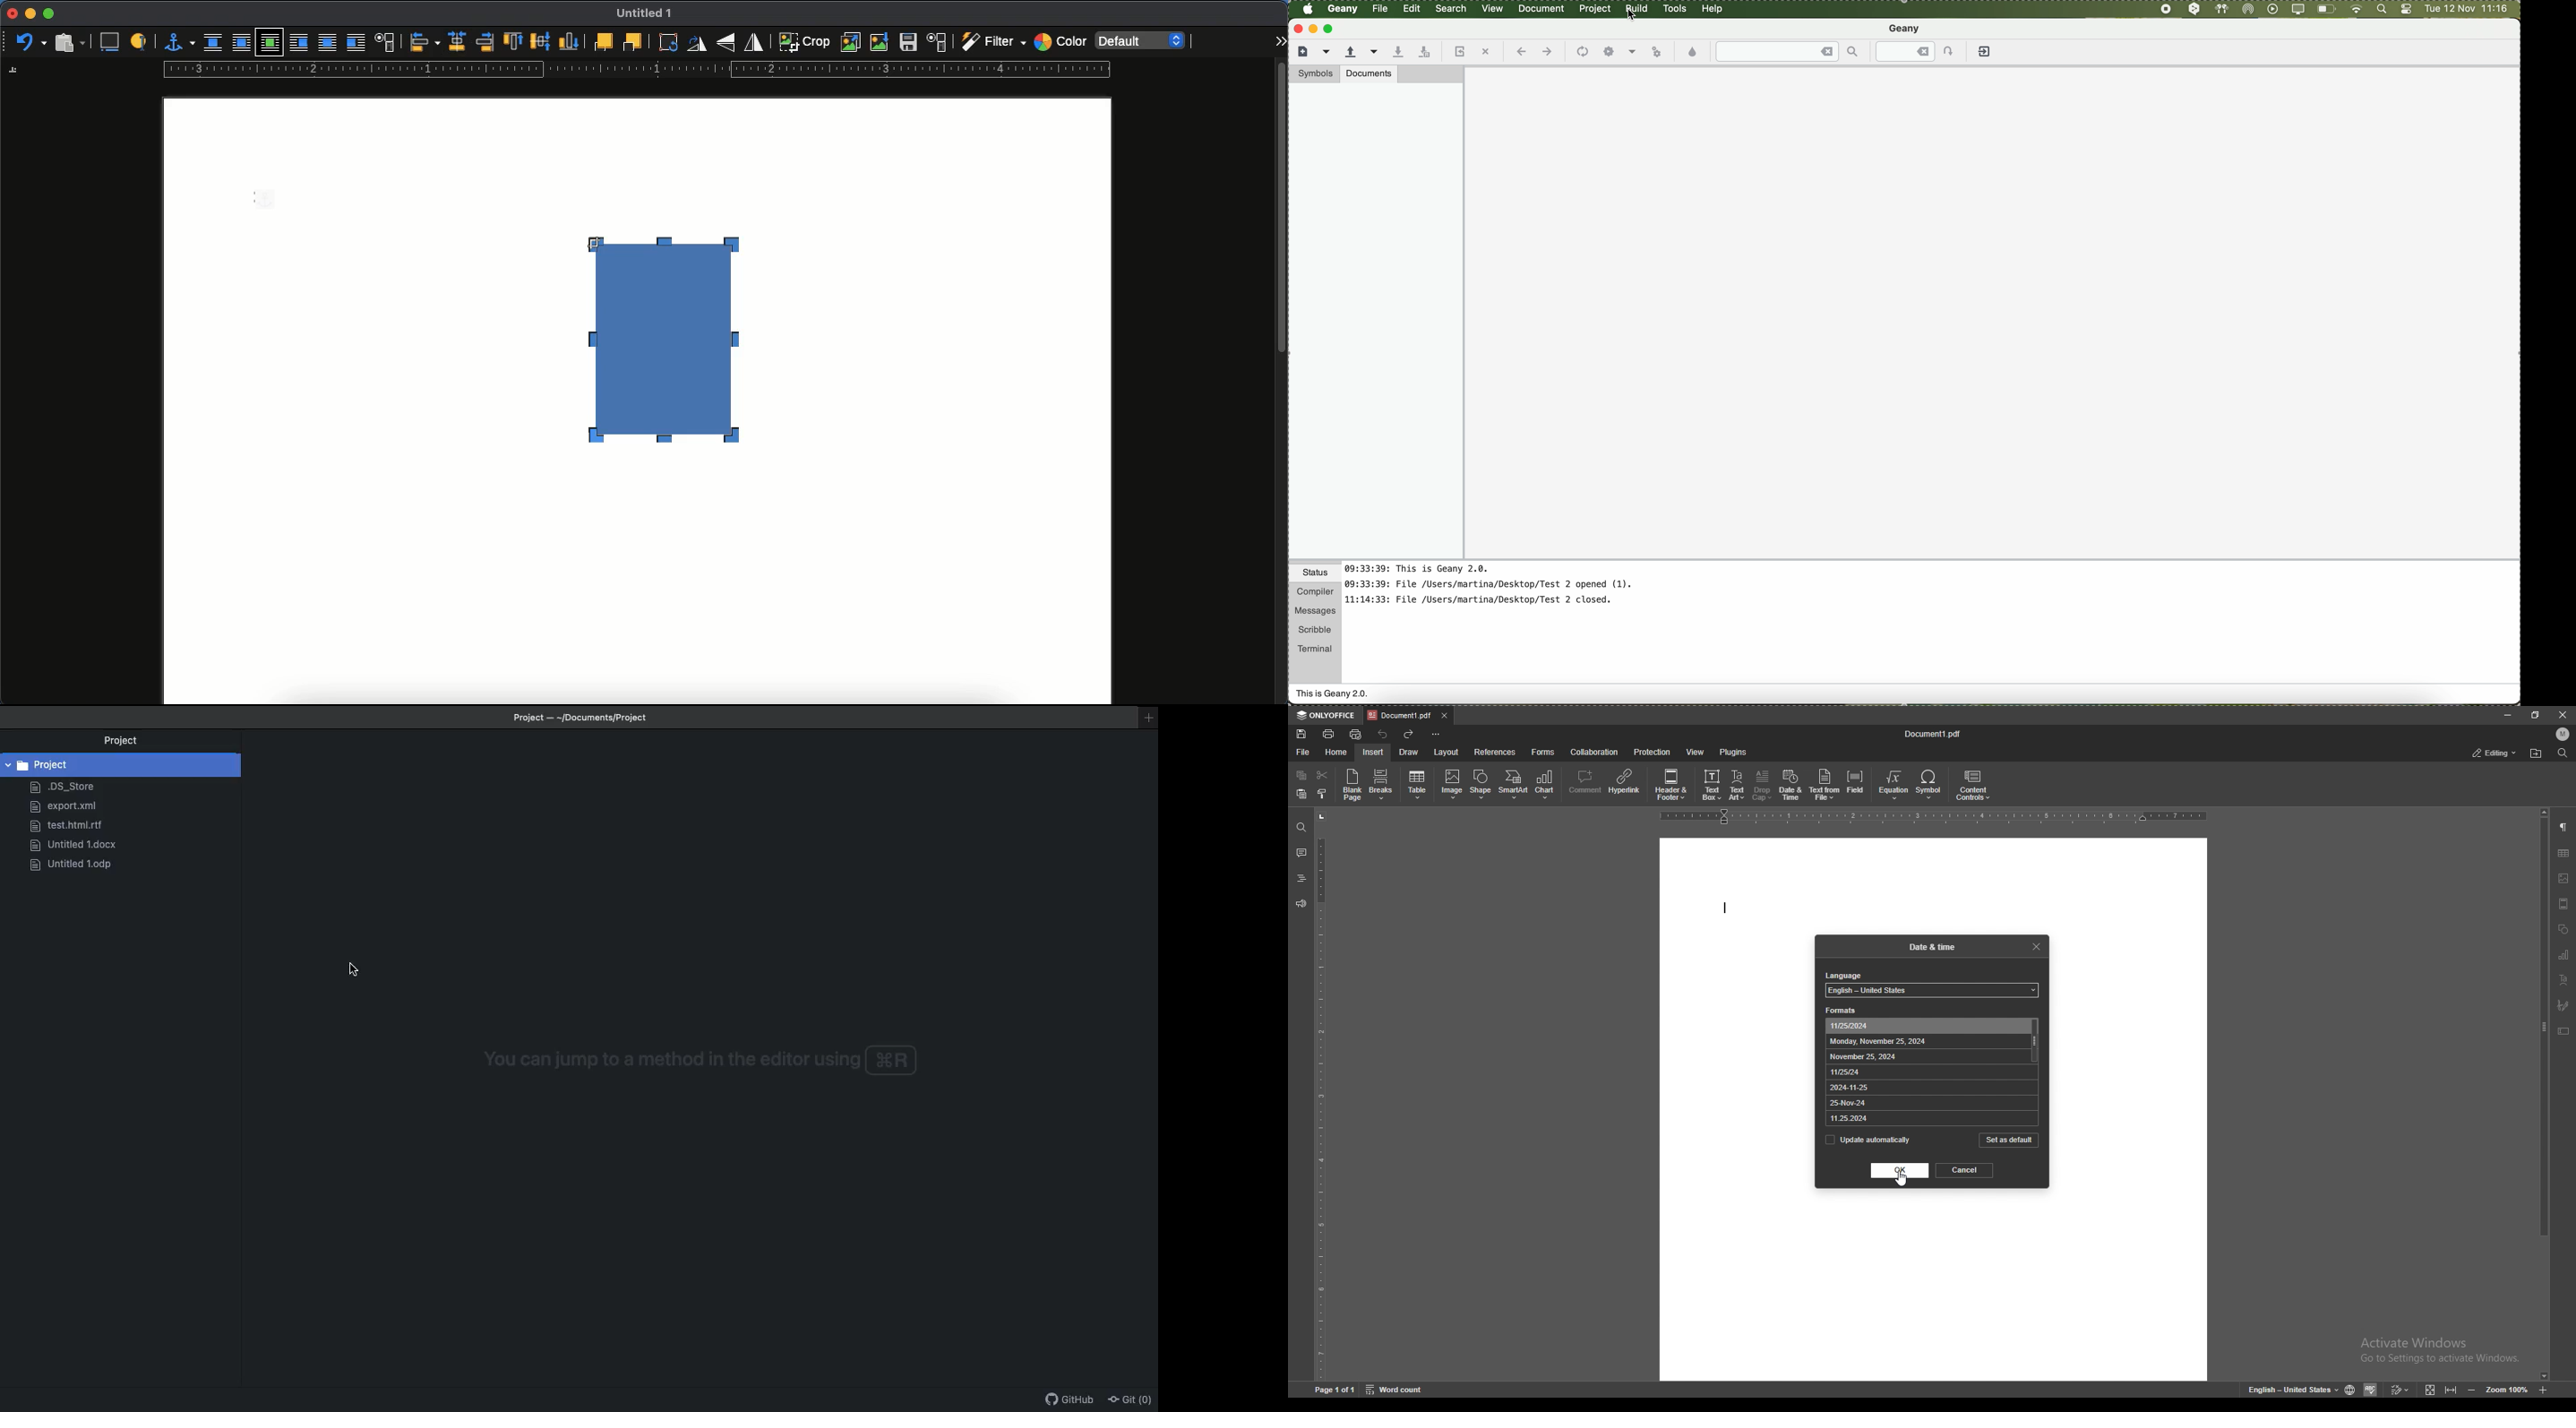 This screenshot has height=1428, width=2576. I want to click on view, so click(2563, 904).